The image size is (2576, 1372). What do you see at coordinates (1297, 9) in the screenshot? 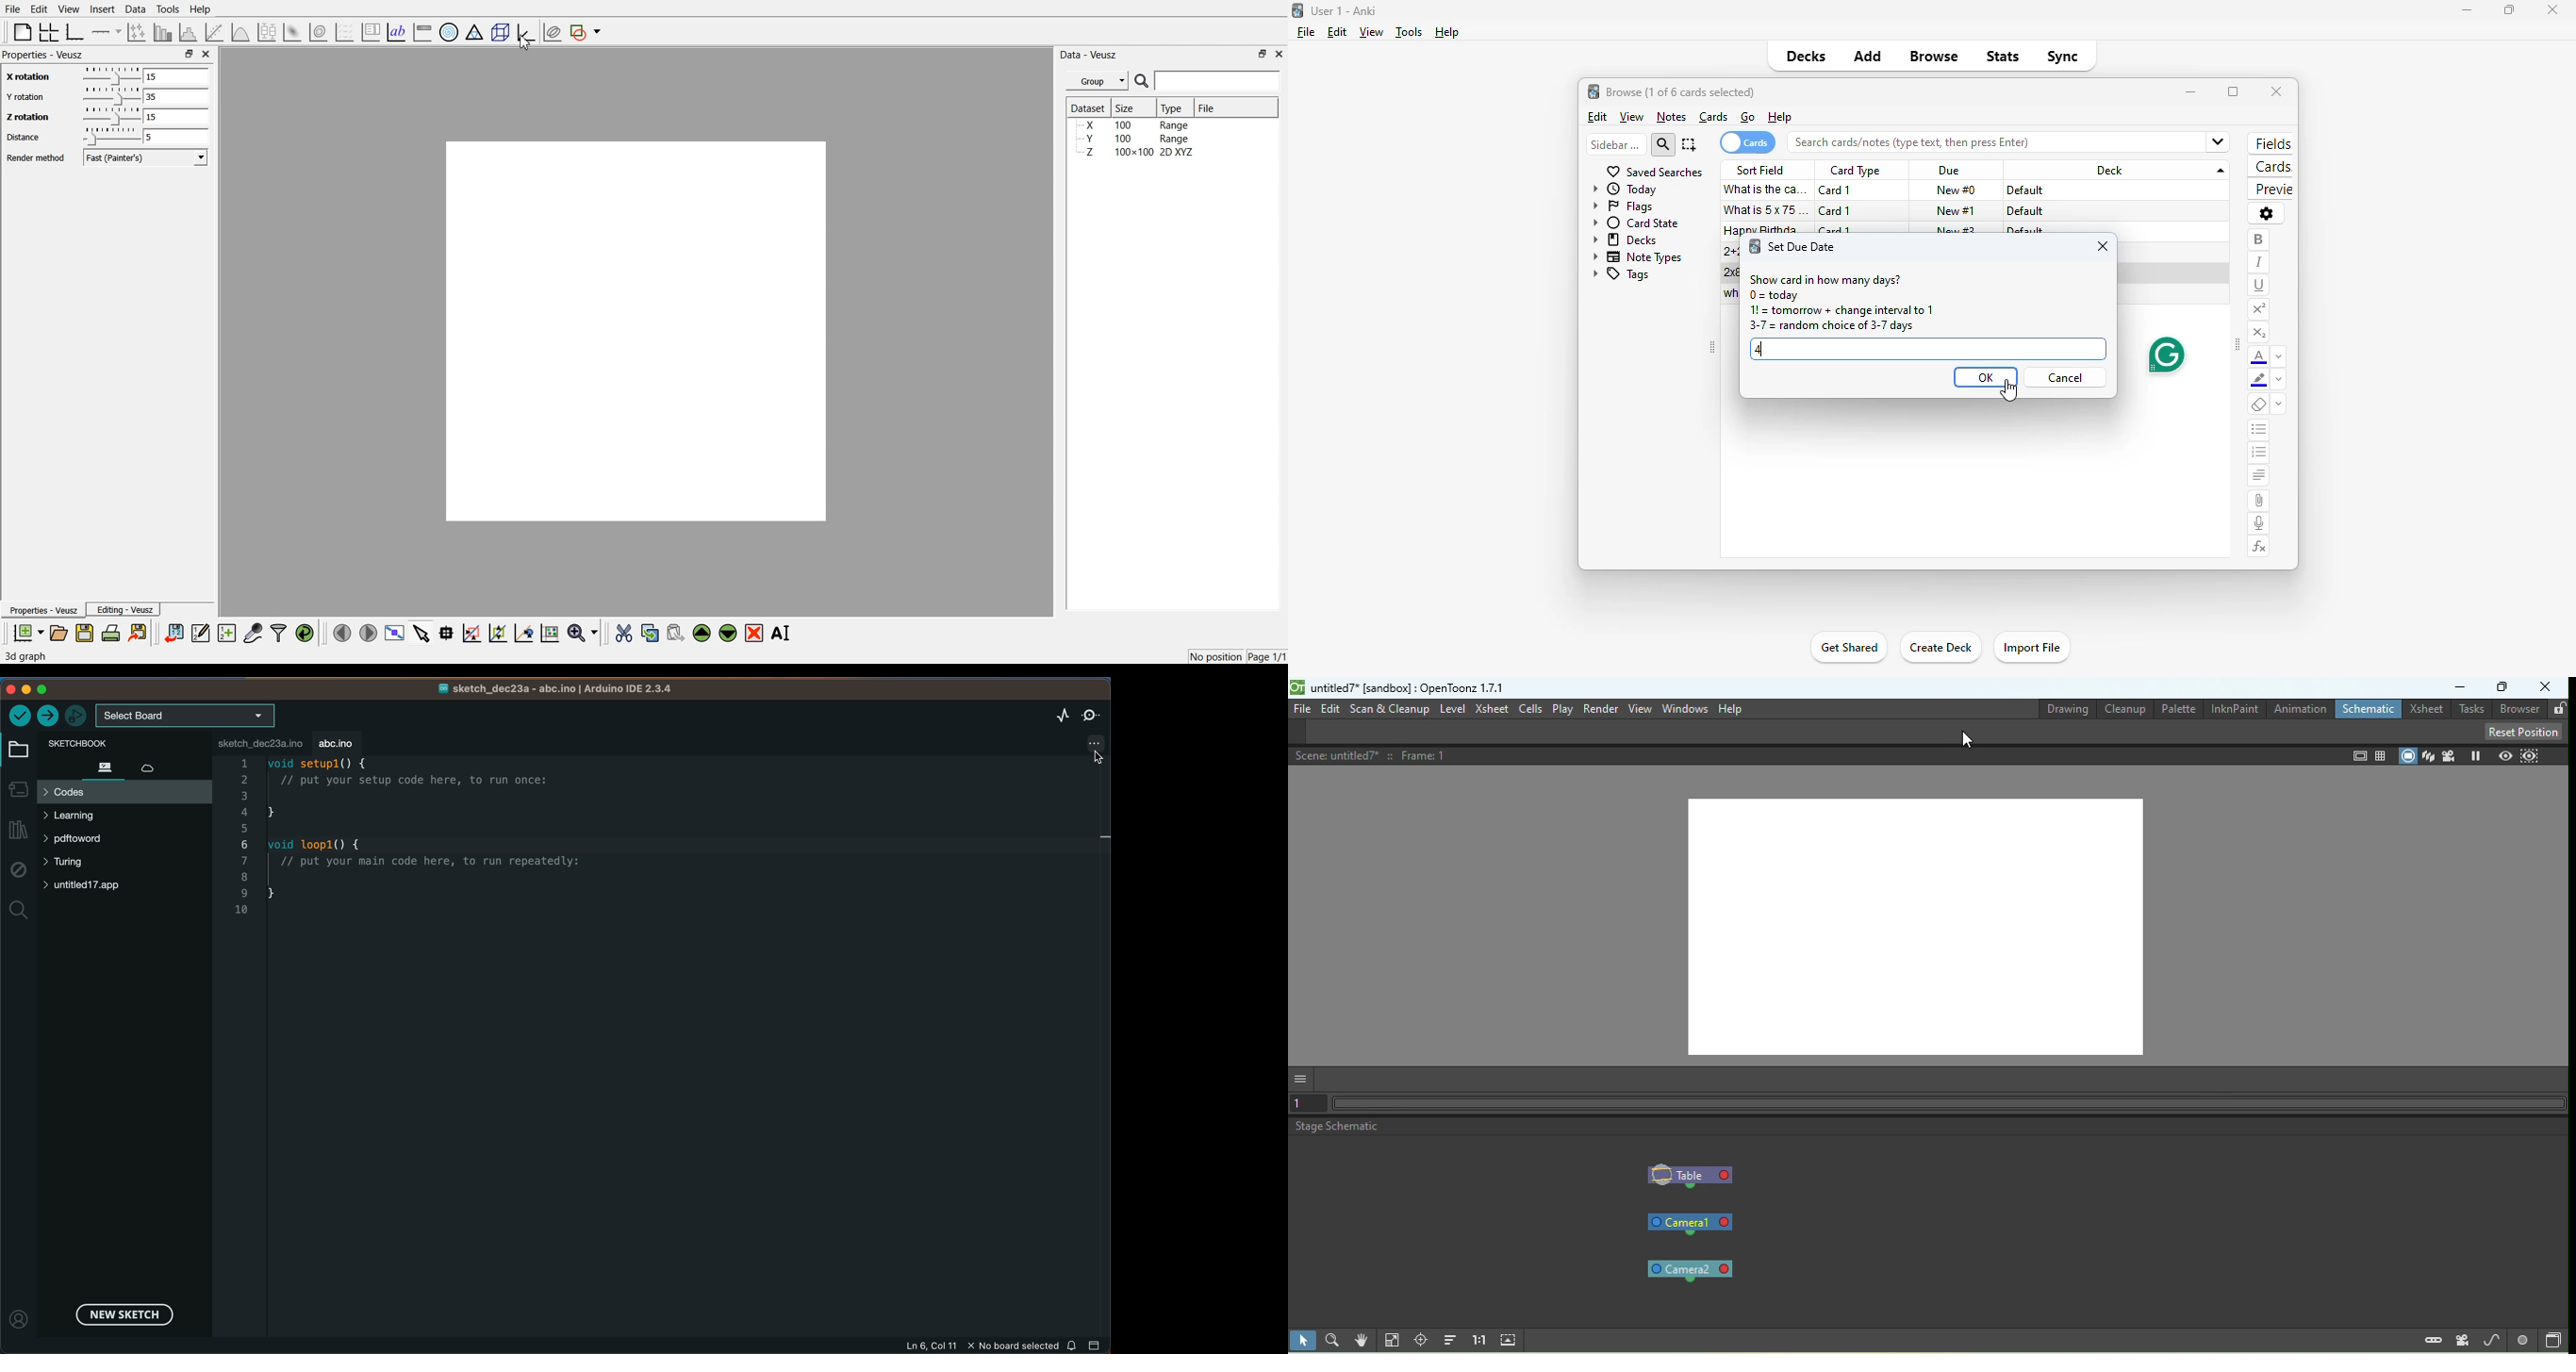
I see `logo` at bounding box center [1297, 9].